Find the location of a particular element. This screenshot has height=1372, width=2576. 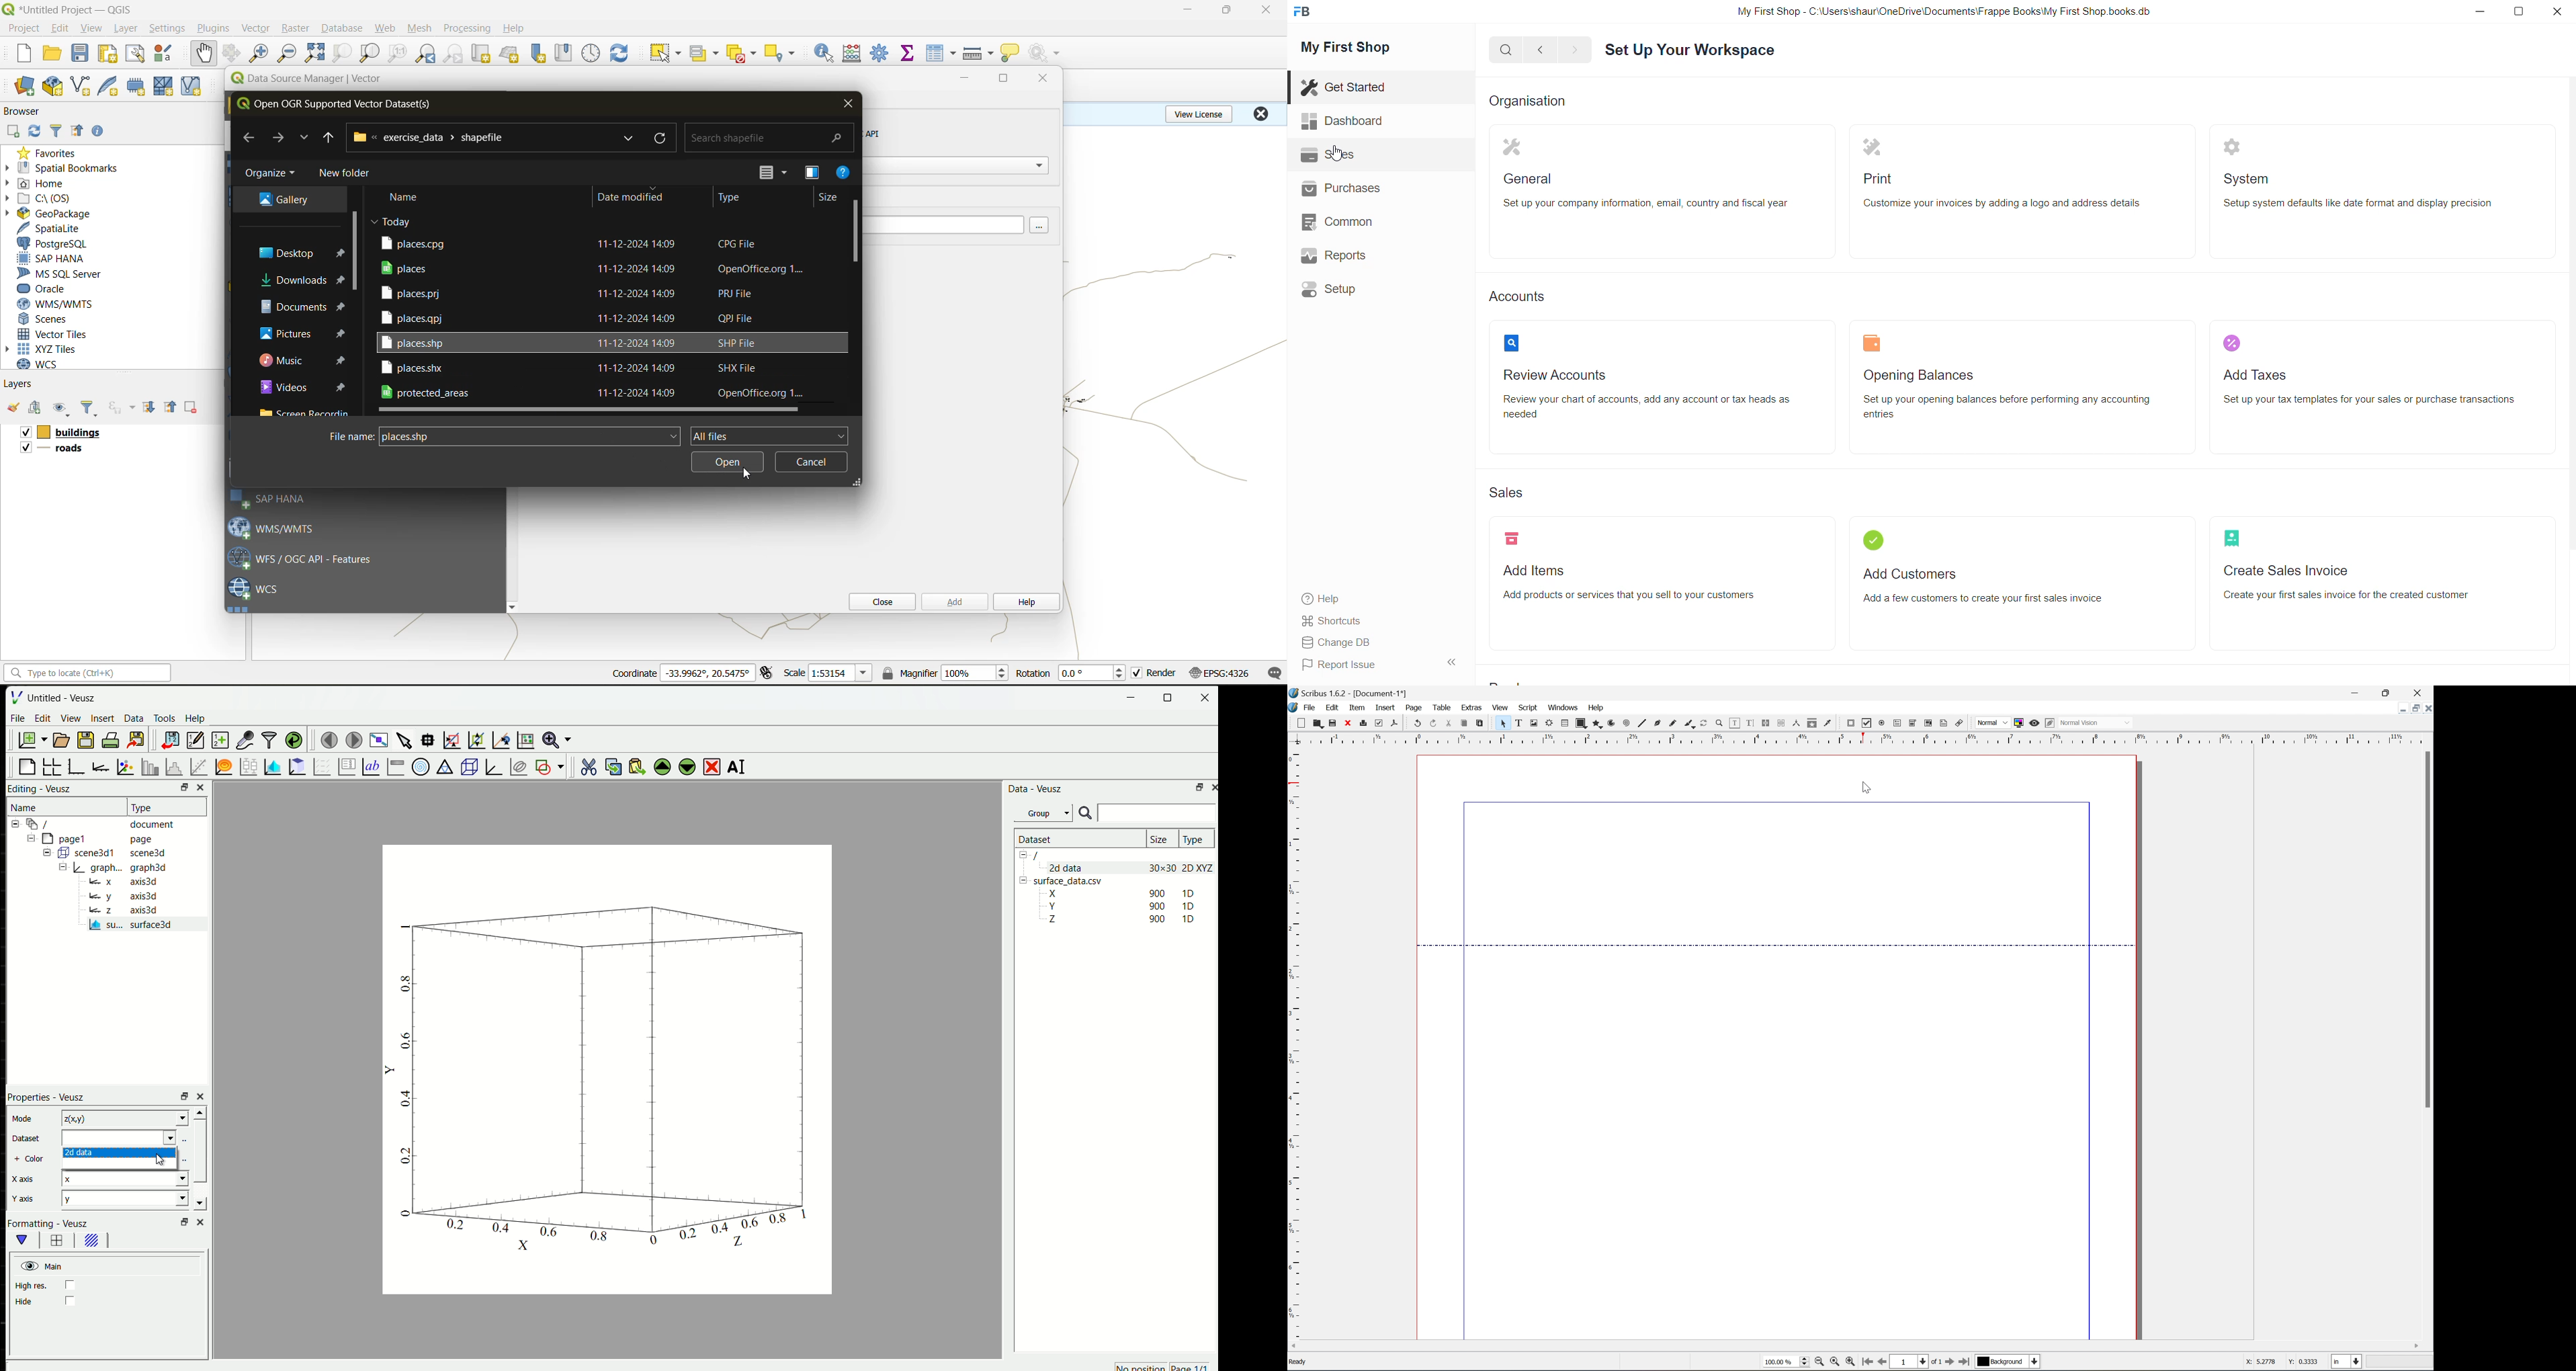

script is located at coordinates (1531, 707).